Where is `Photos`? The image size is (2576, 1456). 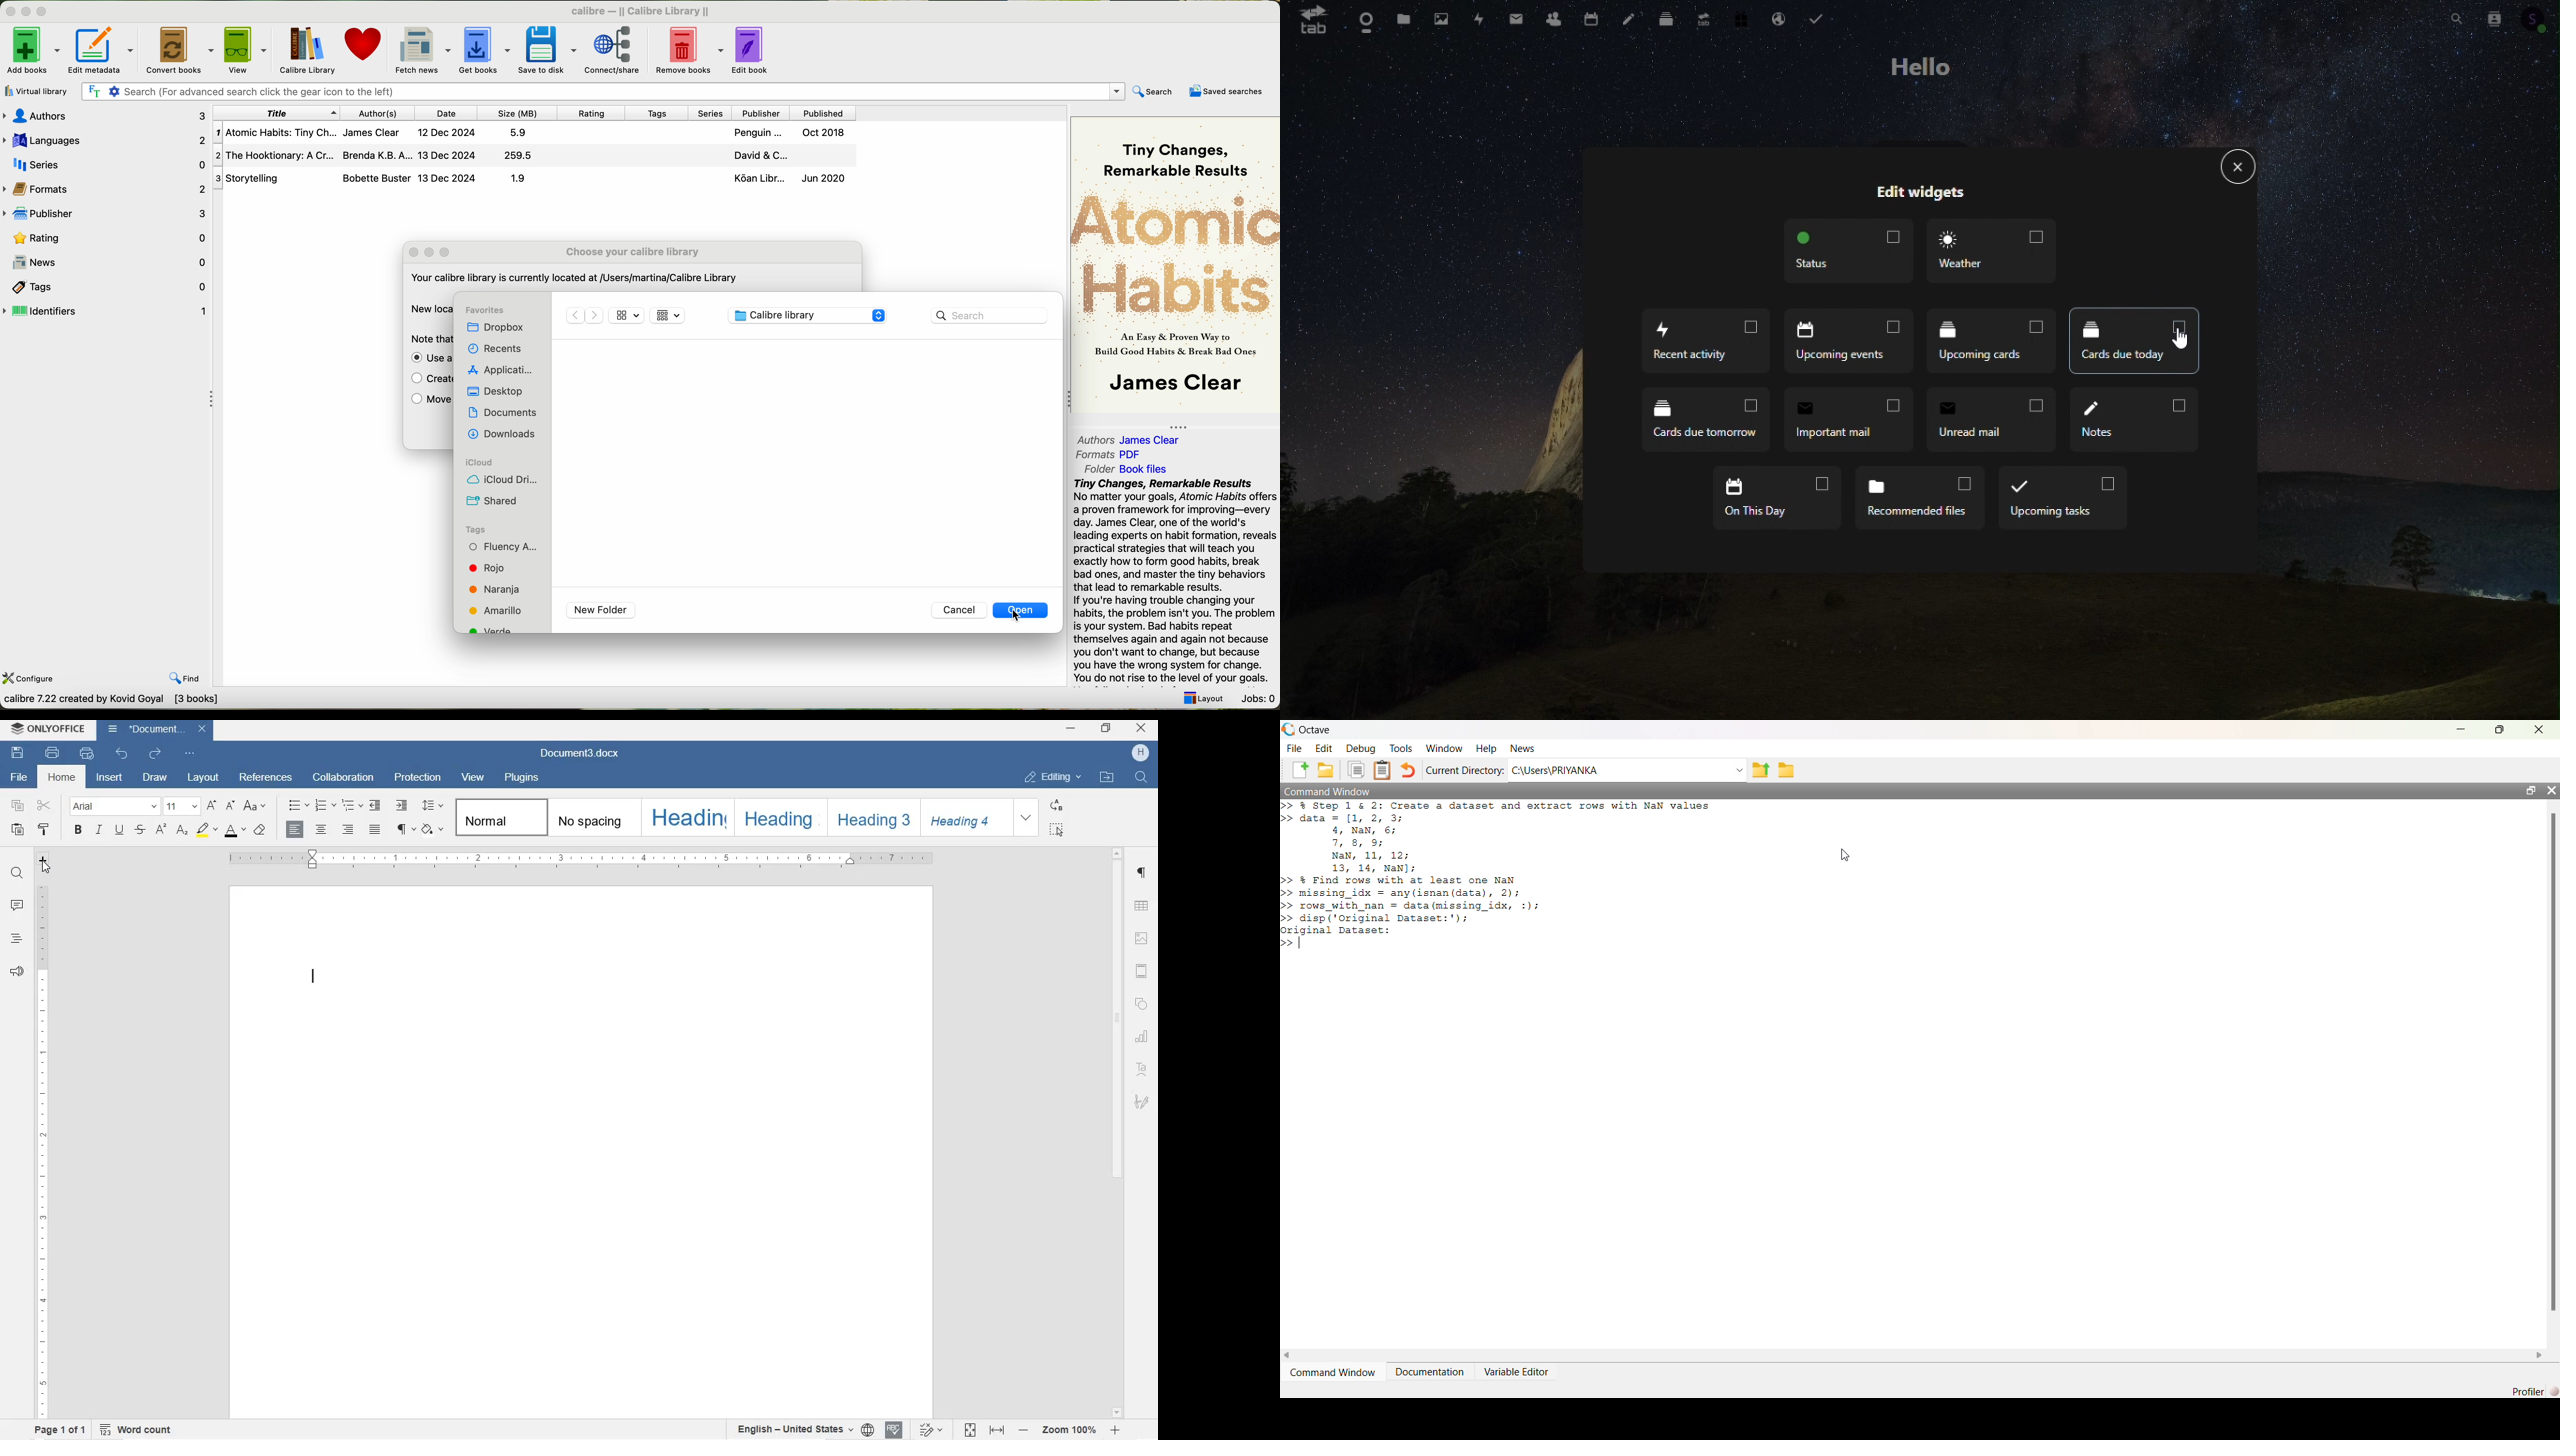
Photos is located at coordinates (1440, 19).